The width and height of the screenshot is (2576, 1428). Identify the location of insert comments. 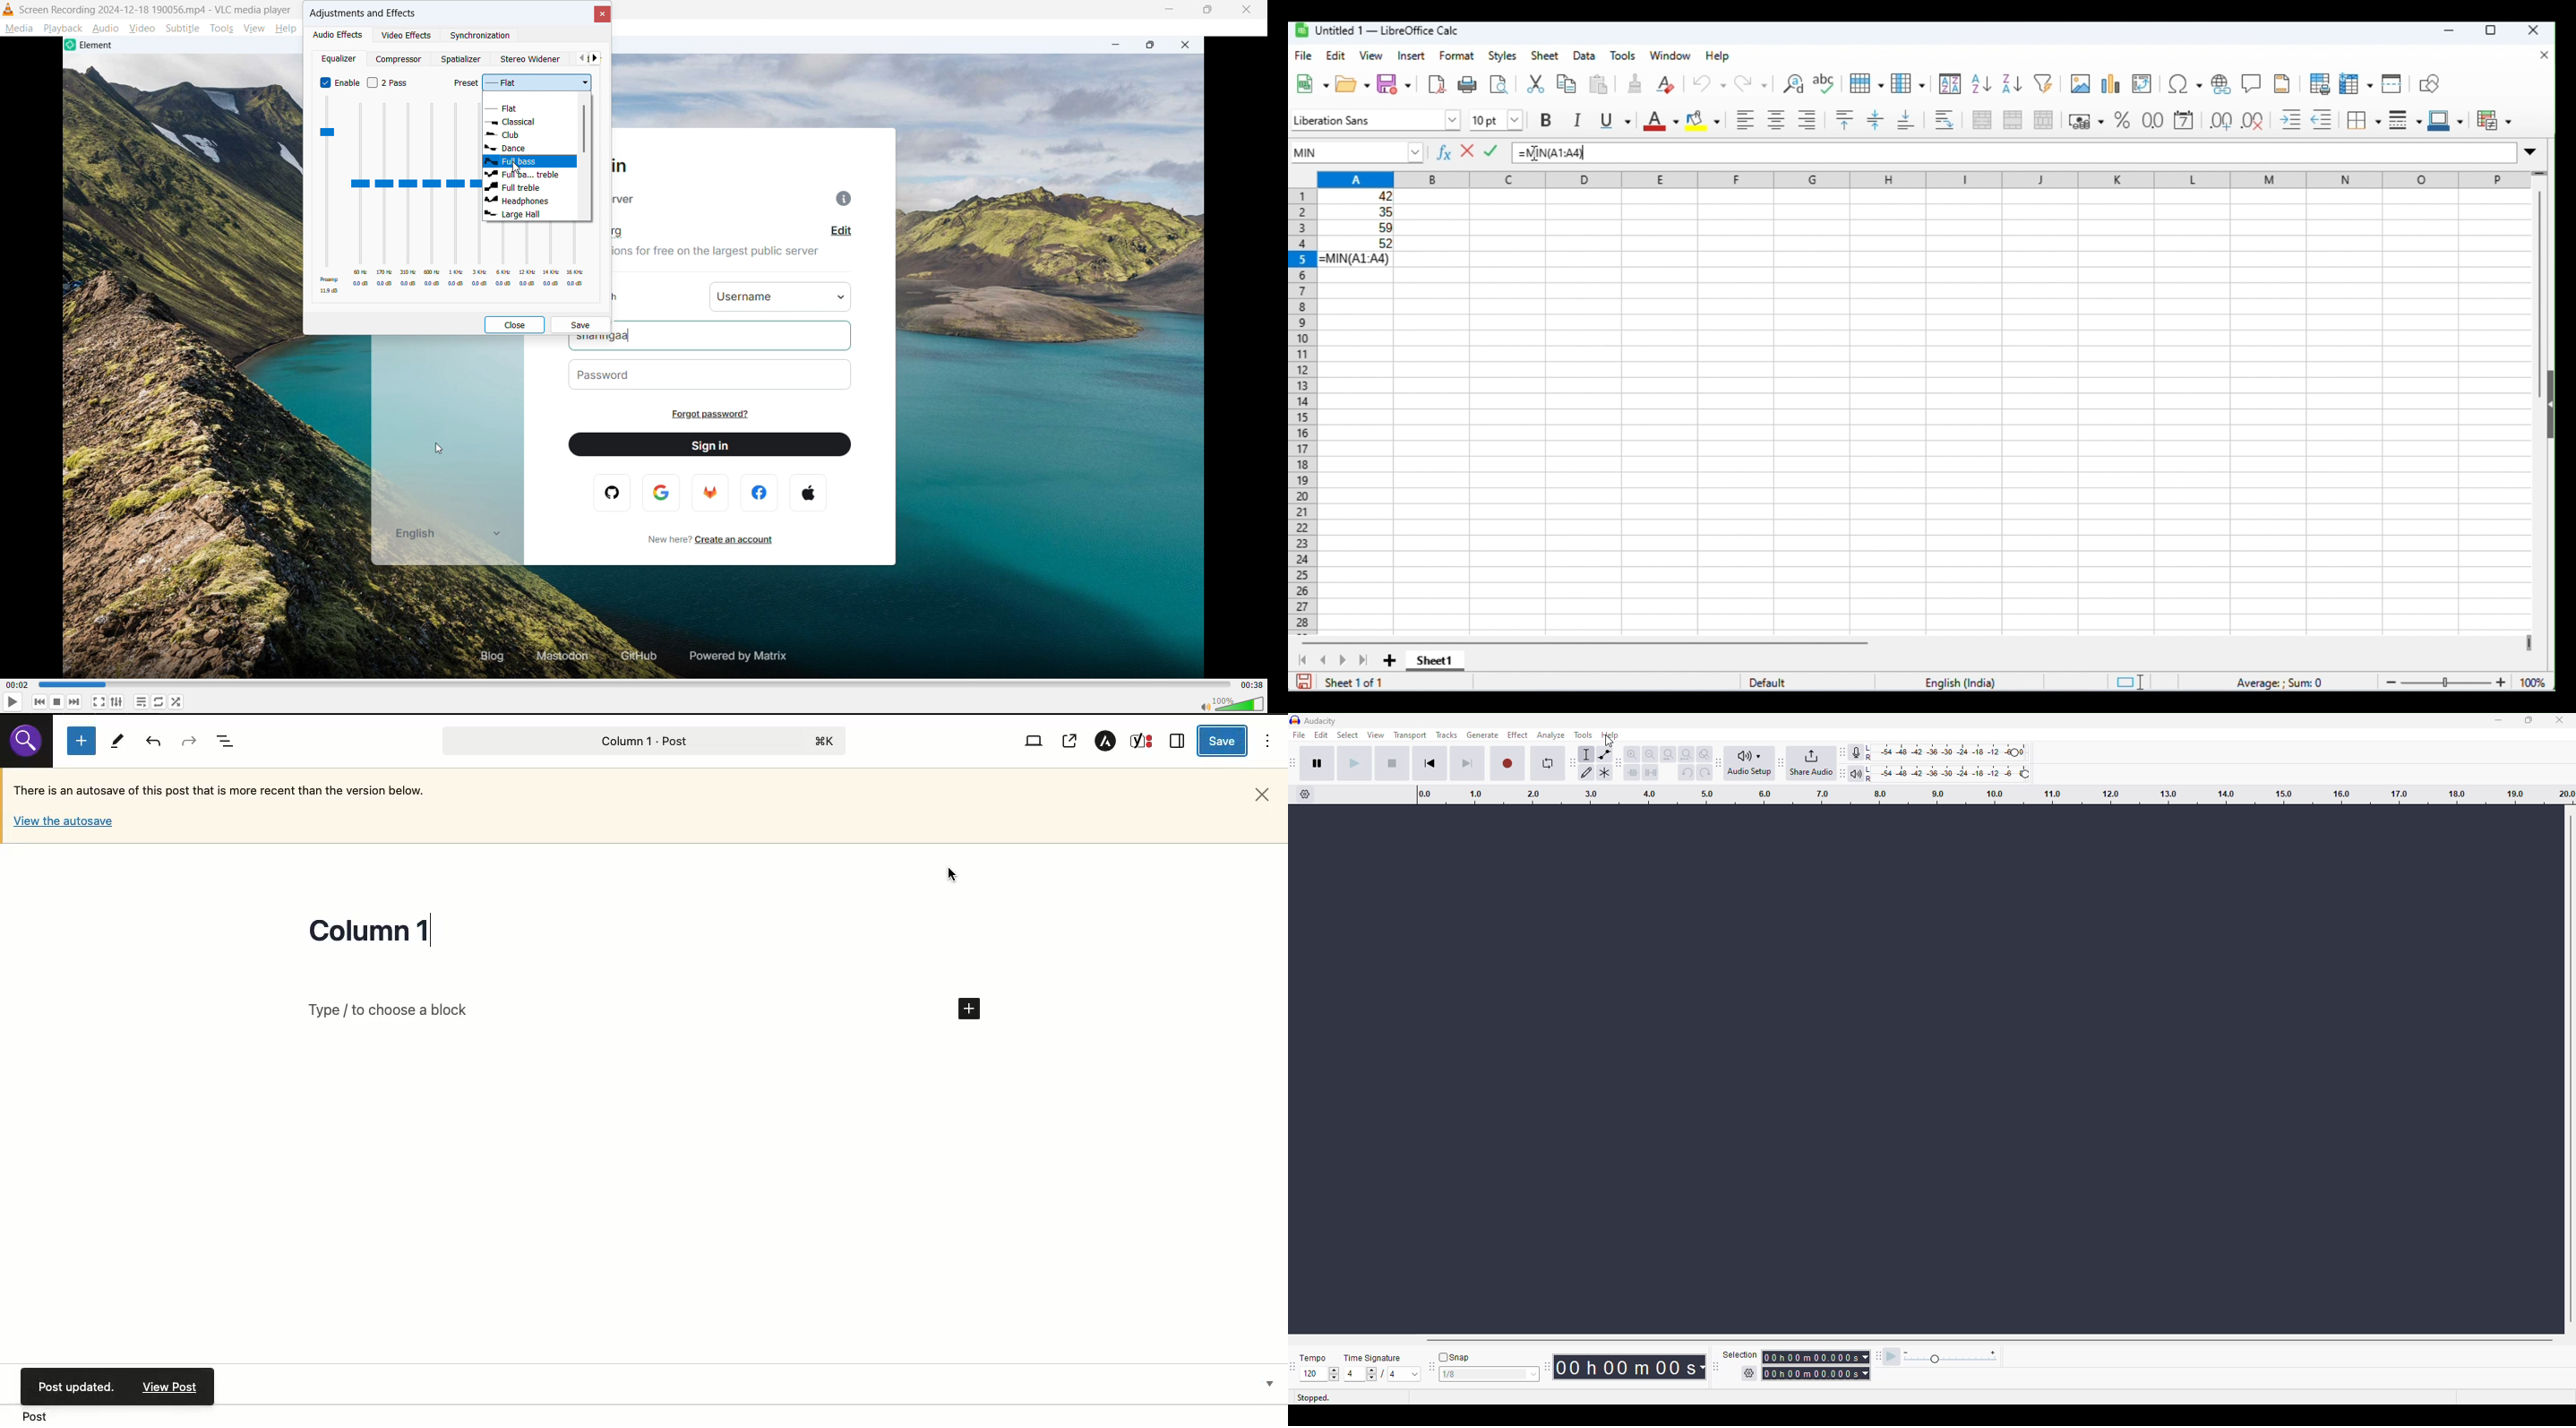
(2251, 83).